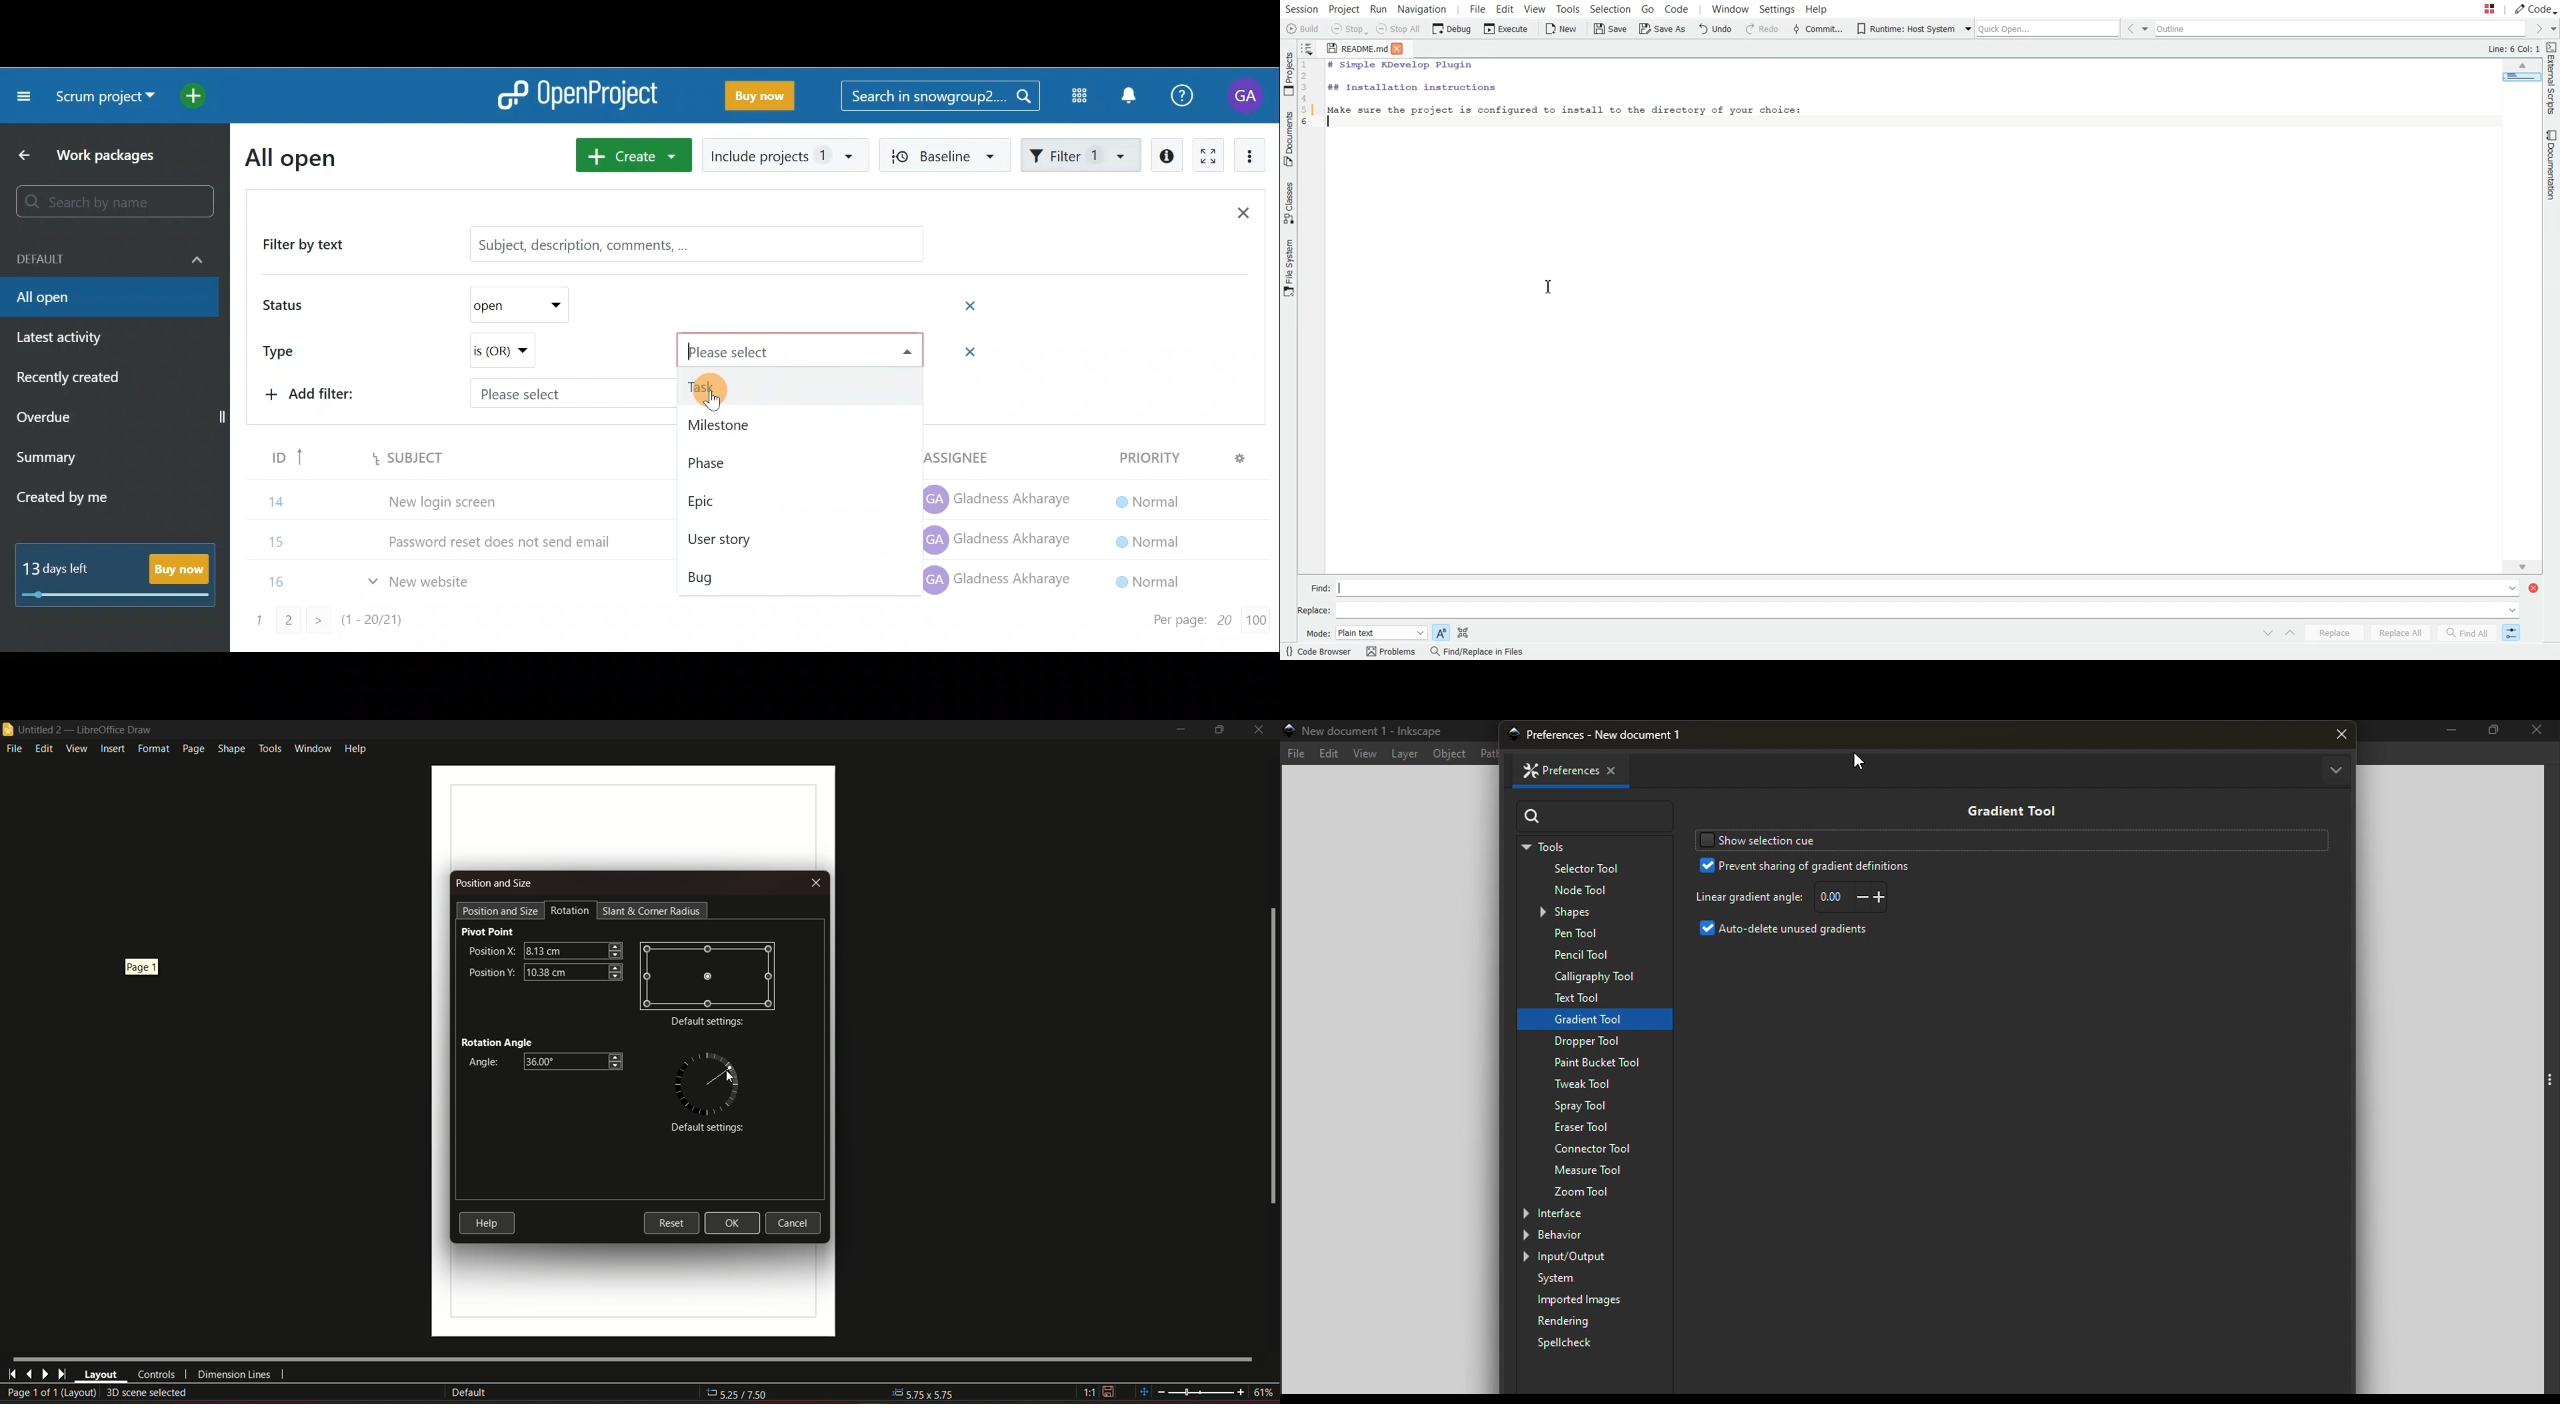 This screenshot has height=1428, width=2576. Describe the element at coordinates (671, 1222) in the screenshot. I see `Reset` at that location.